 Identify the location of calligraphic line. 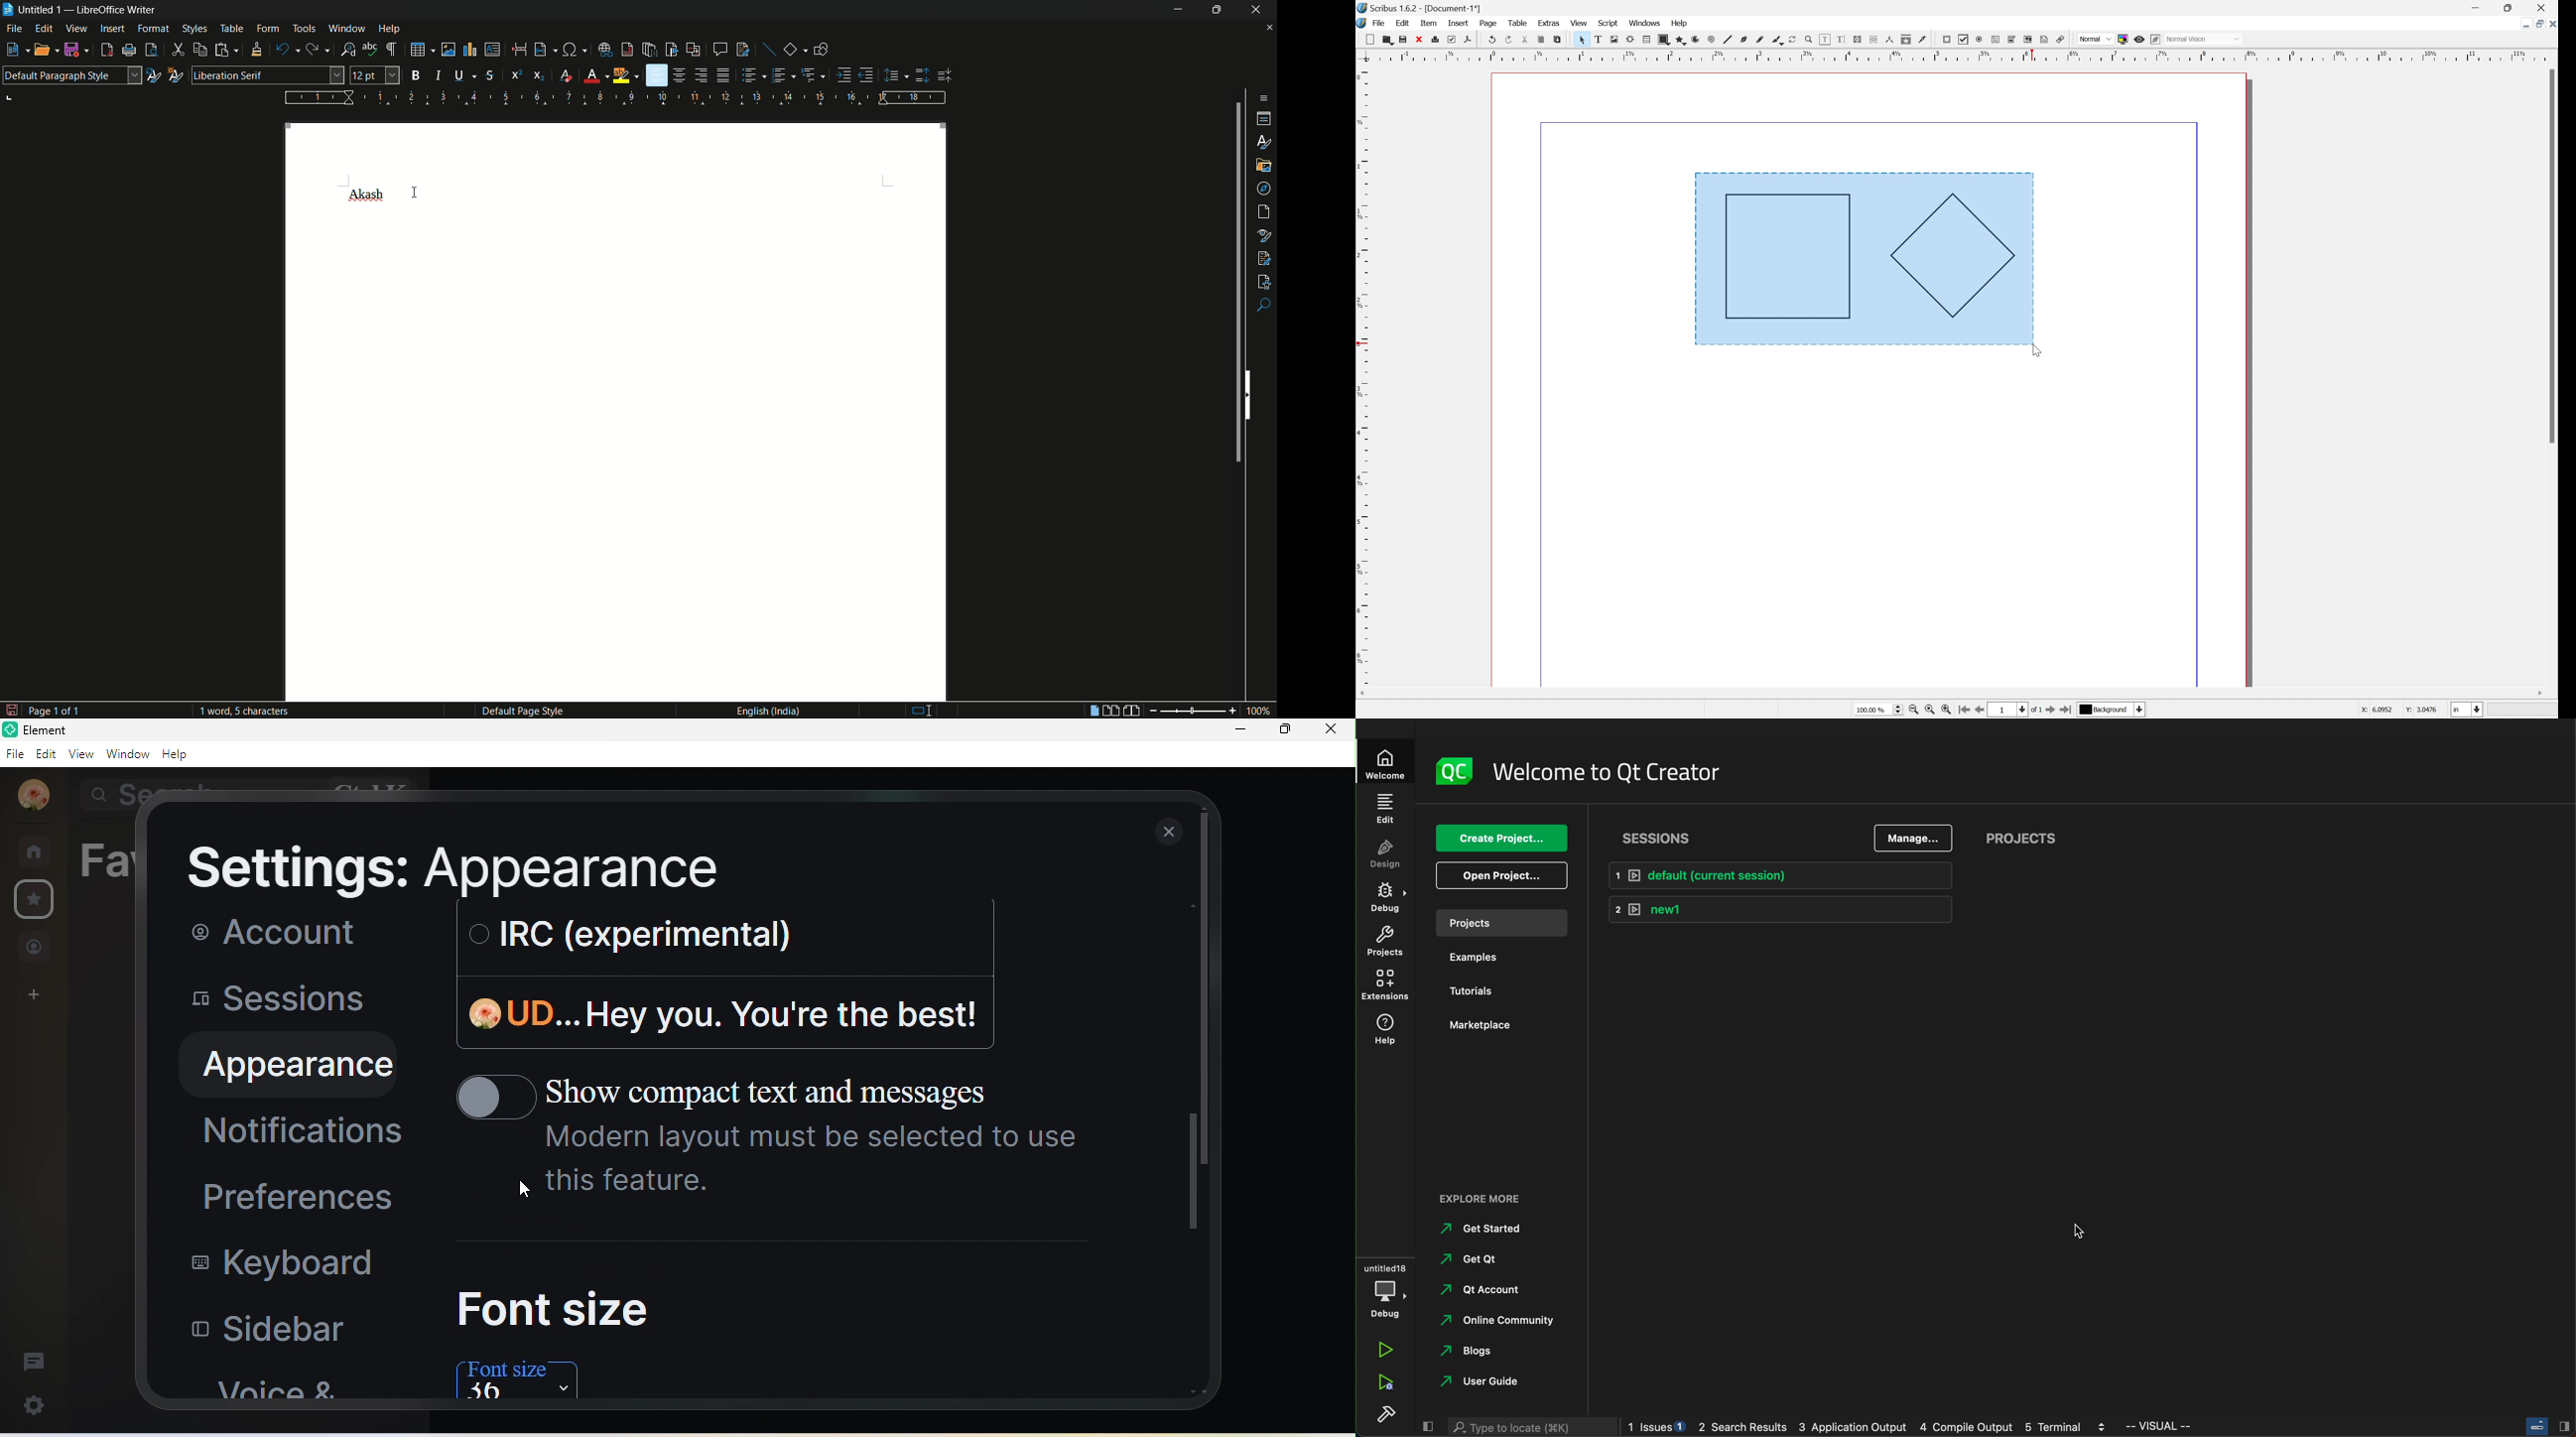
(1775, 39).